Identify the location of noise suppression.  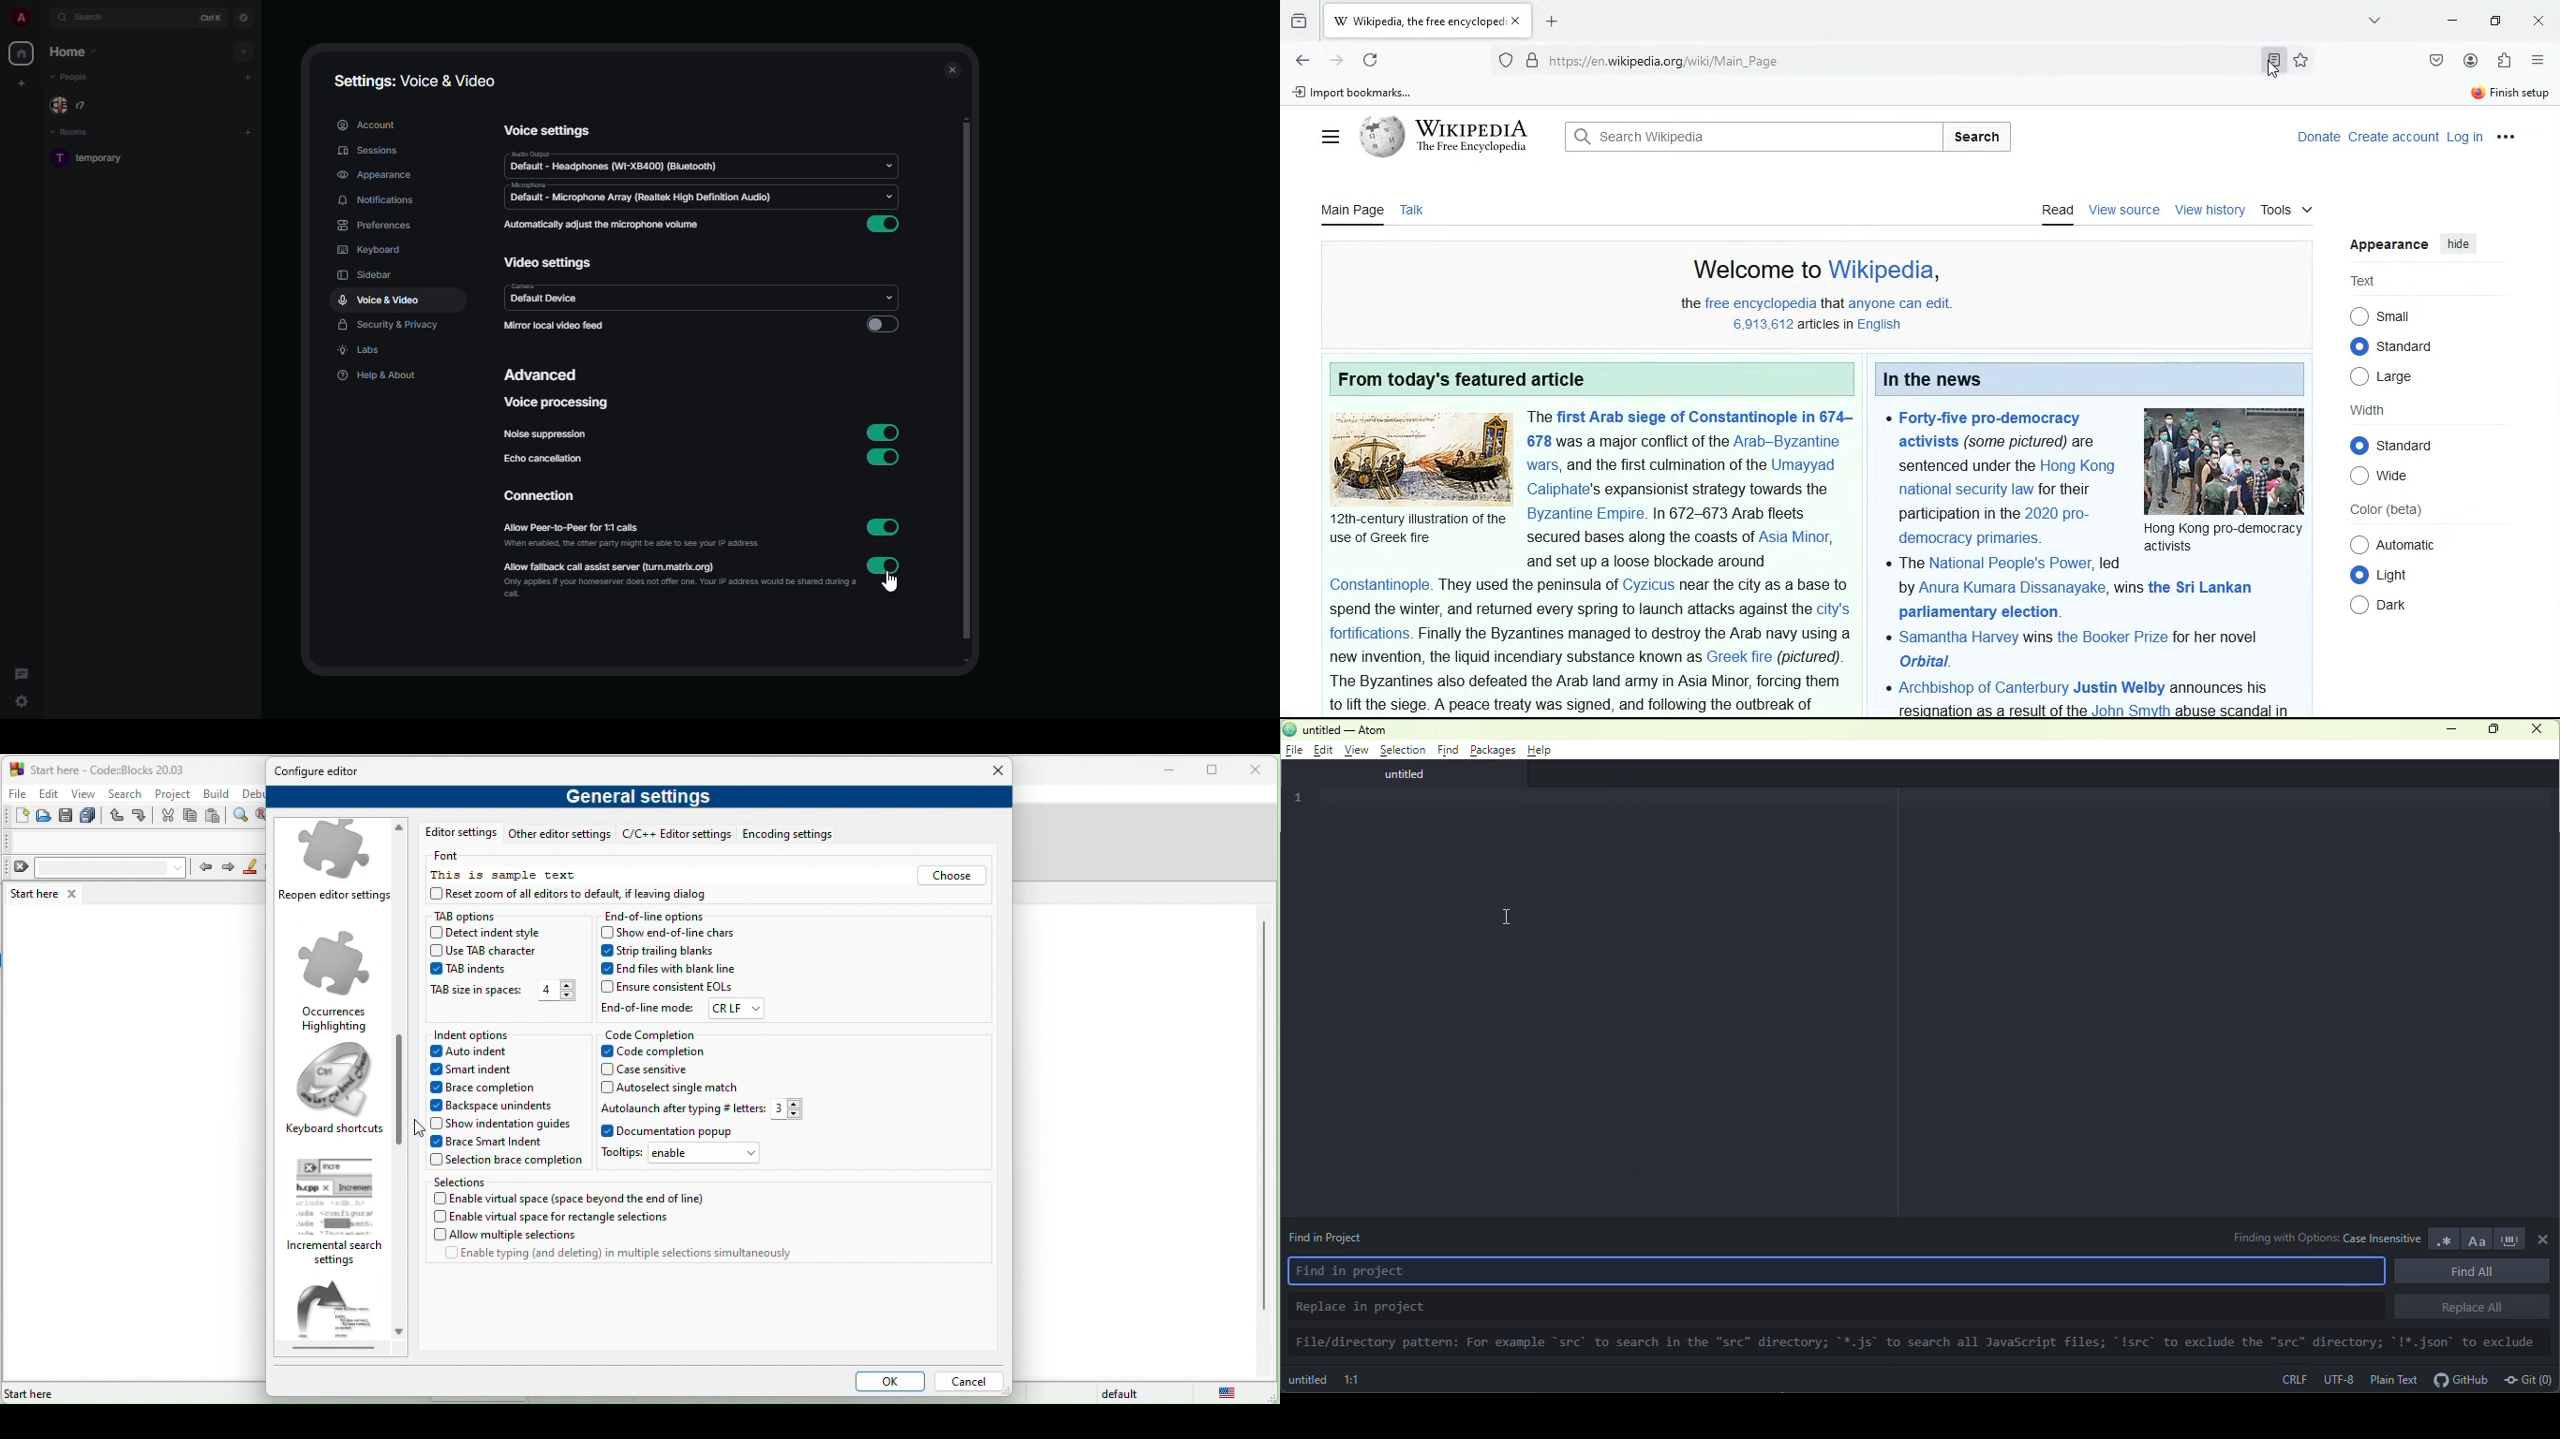
(545, 435).